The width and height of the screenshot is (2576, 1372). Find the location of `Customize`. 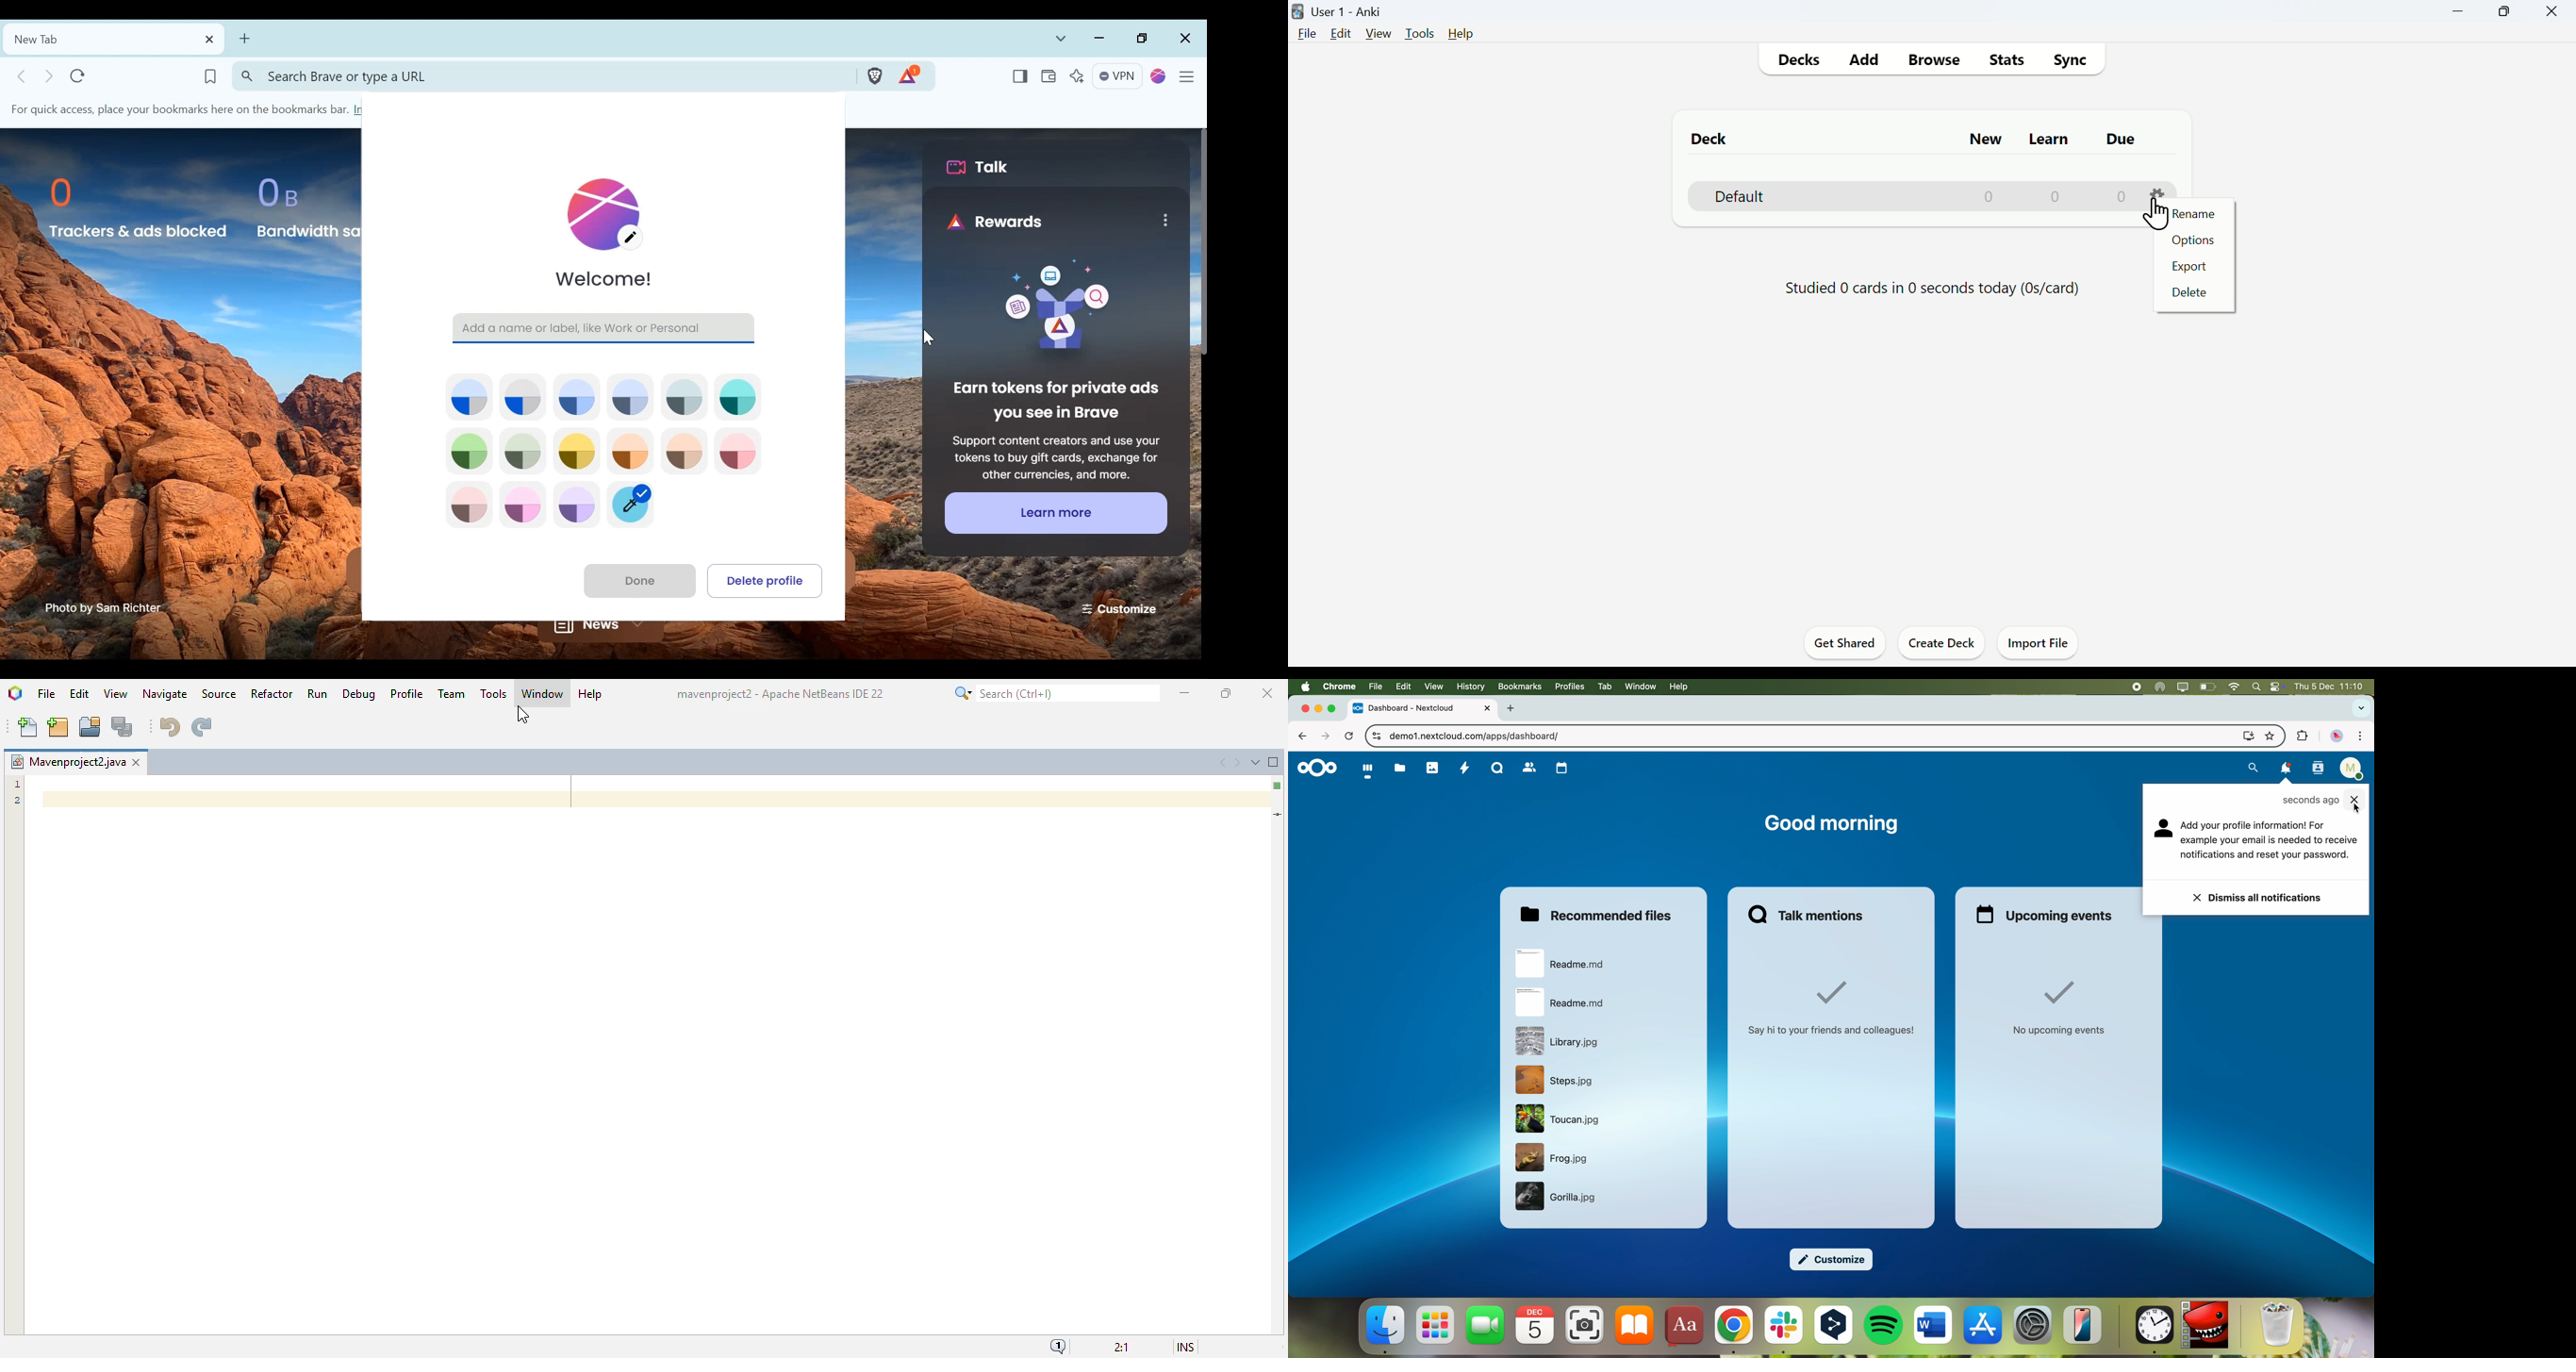

Customize is located at coordinates (1121, 607).